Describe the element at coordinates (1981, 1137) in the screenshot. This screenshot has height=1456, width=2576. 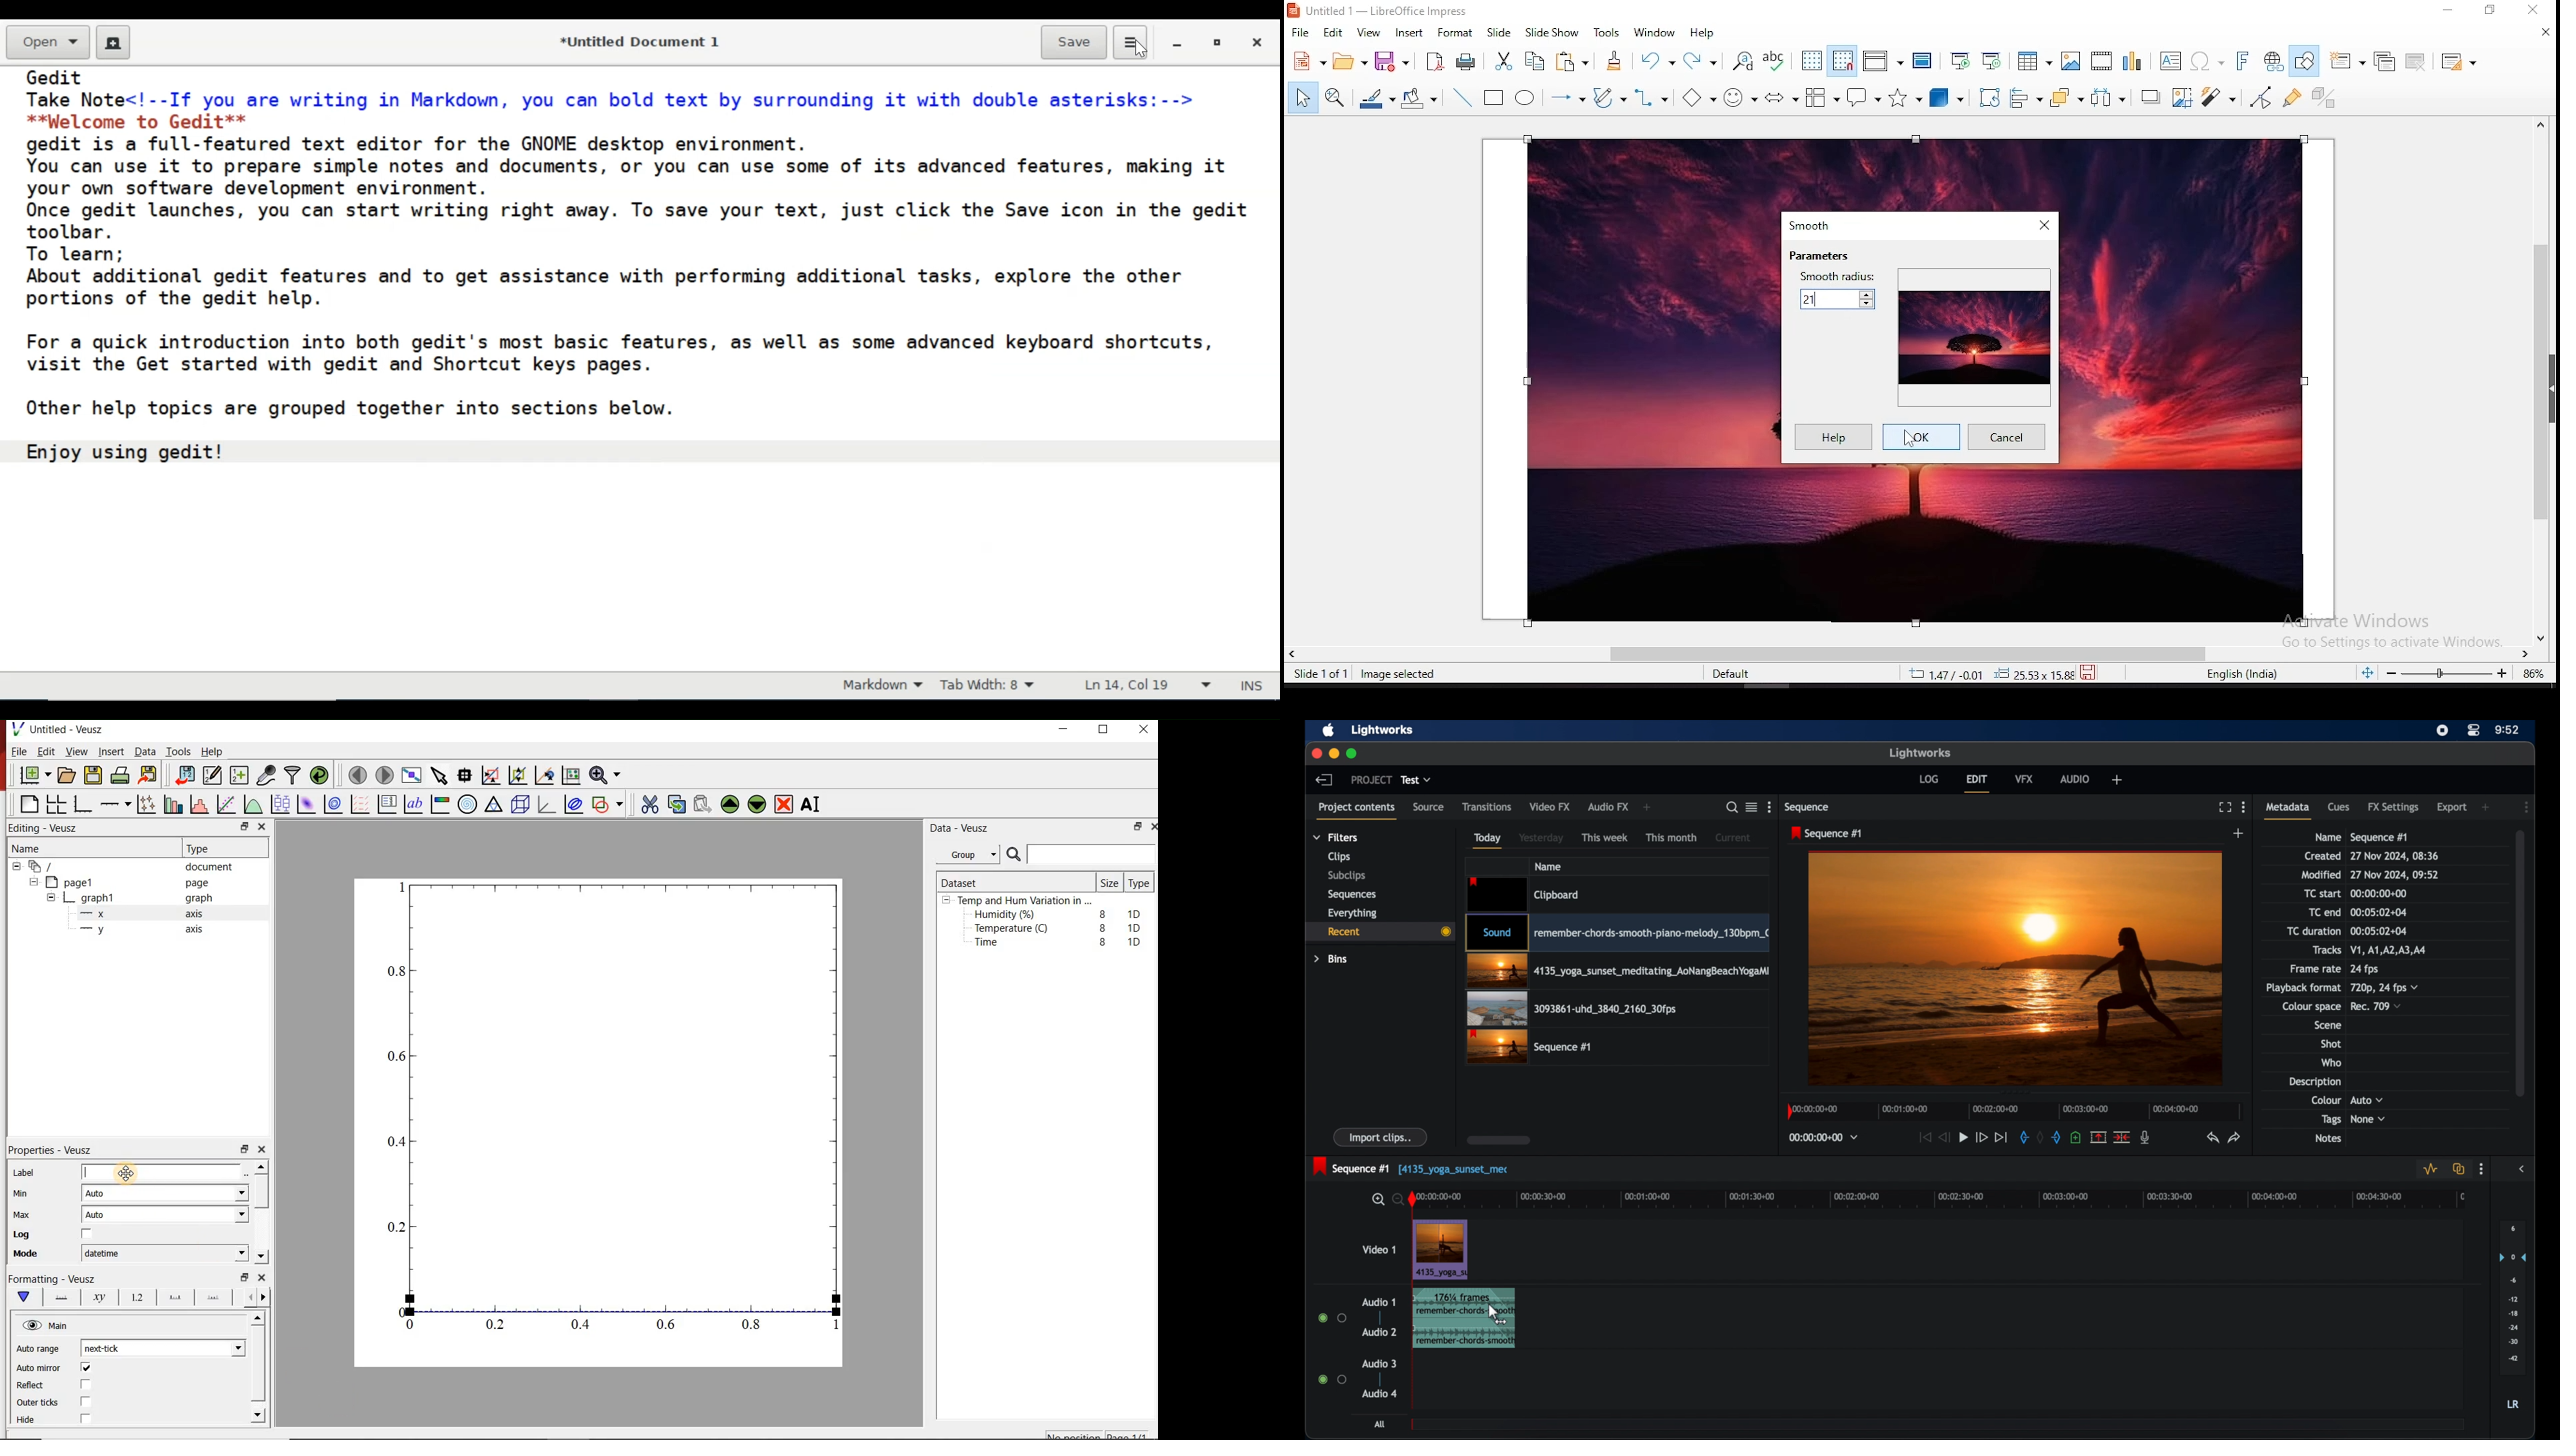
I see `fast forward` at that location.